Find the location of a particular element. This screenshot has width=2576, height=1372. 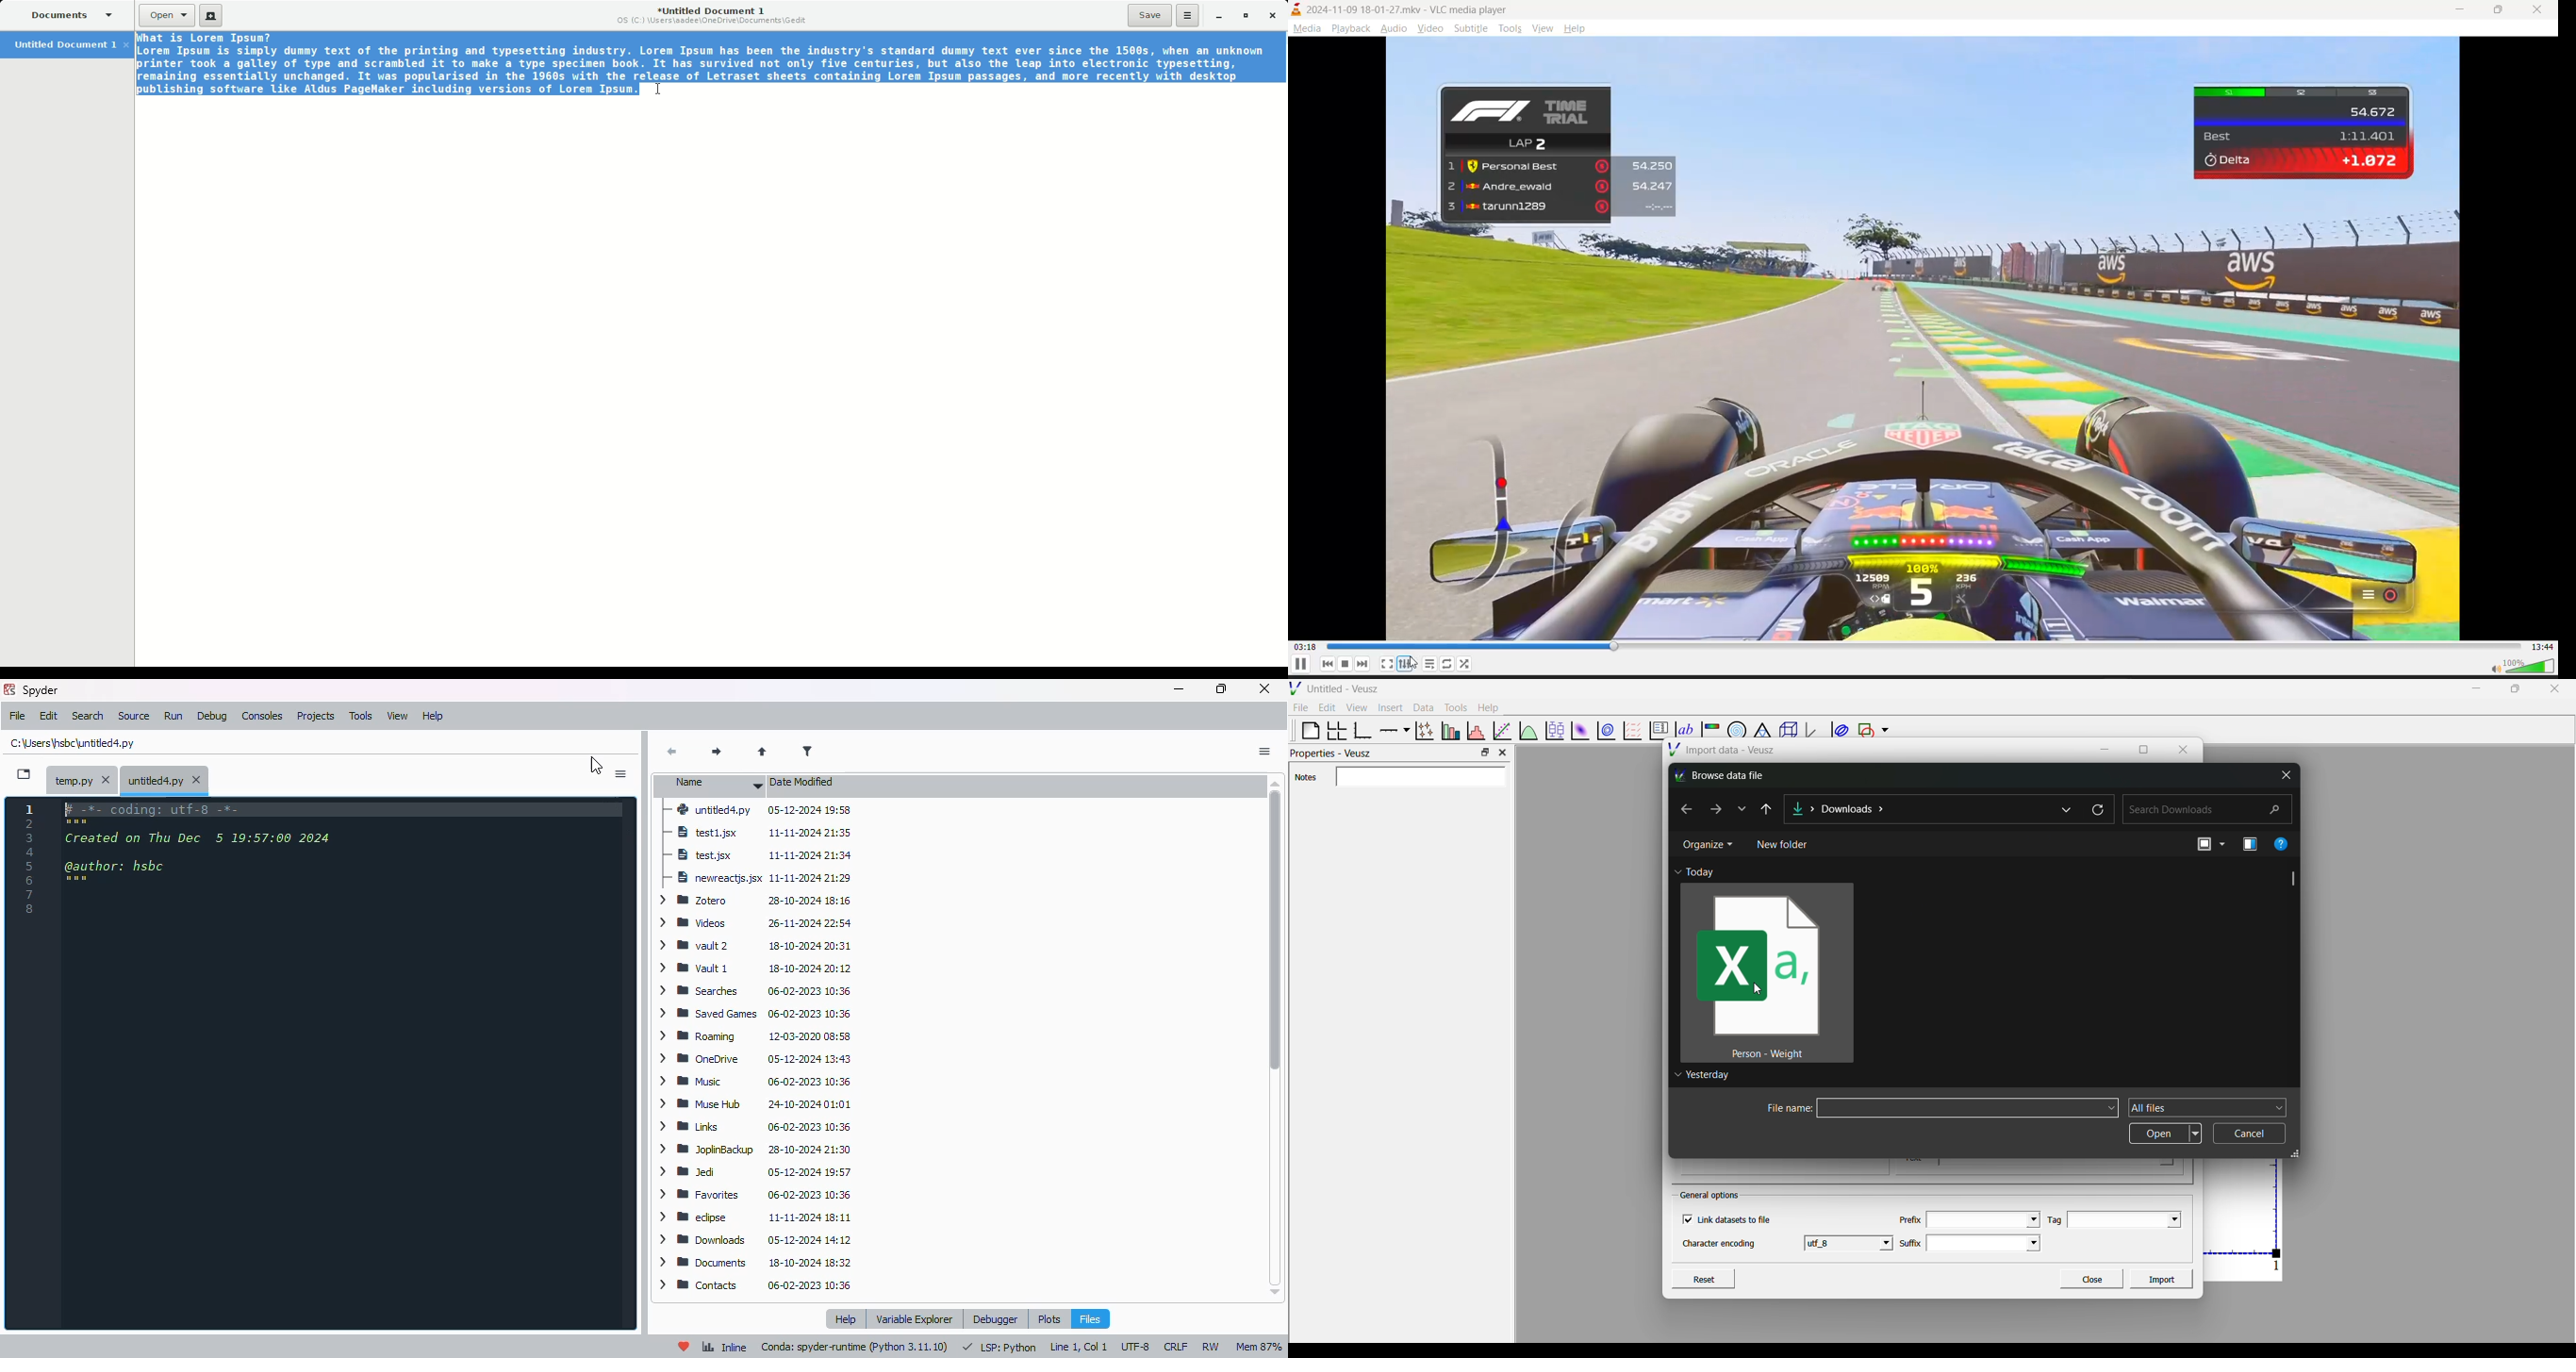

date modified is located at coordinates (801, 783).